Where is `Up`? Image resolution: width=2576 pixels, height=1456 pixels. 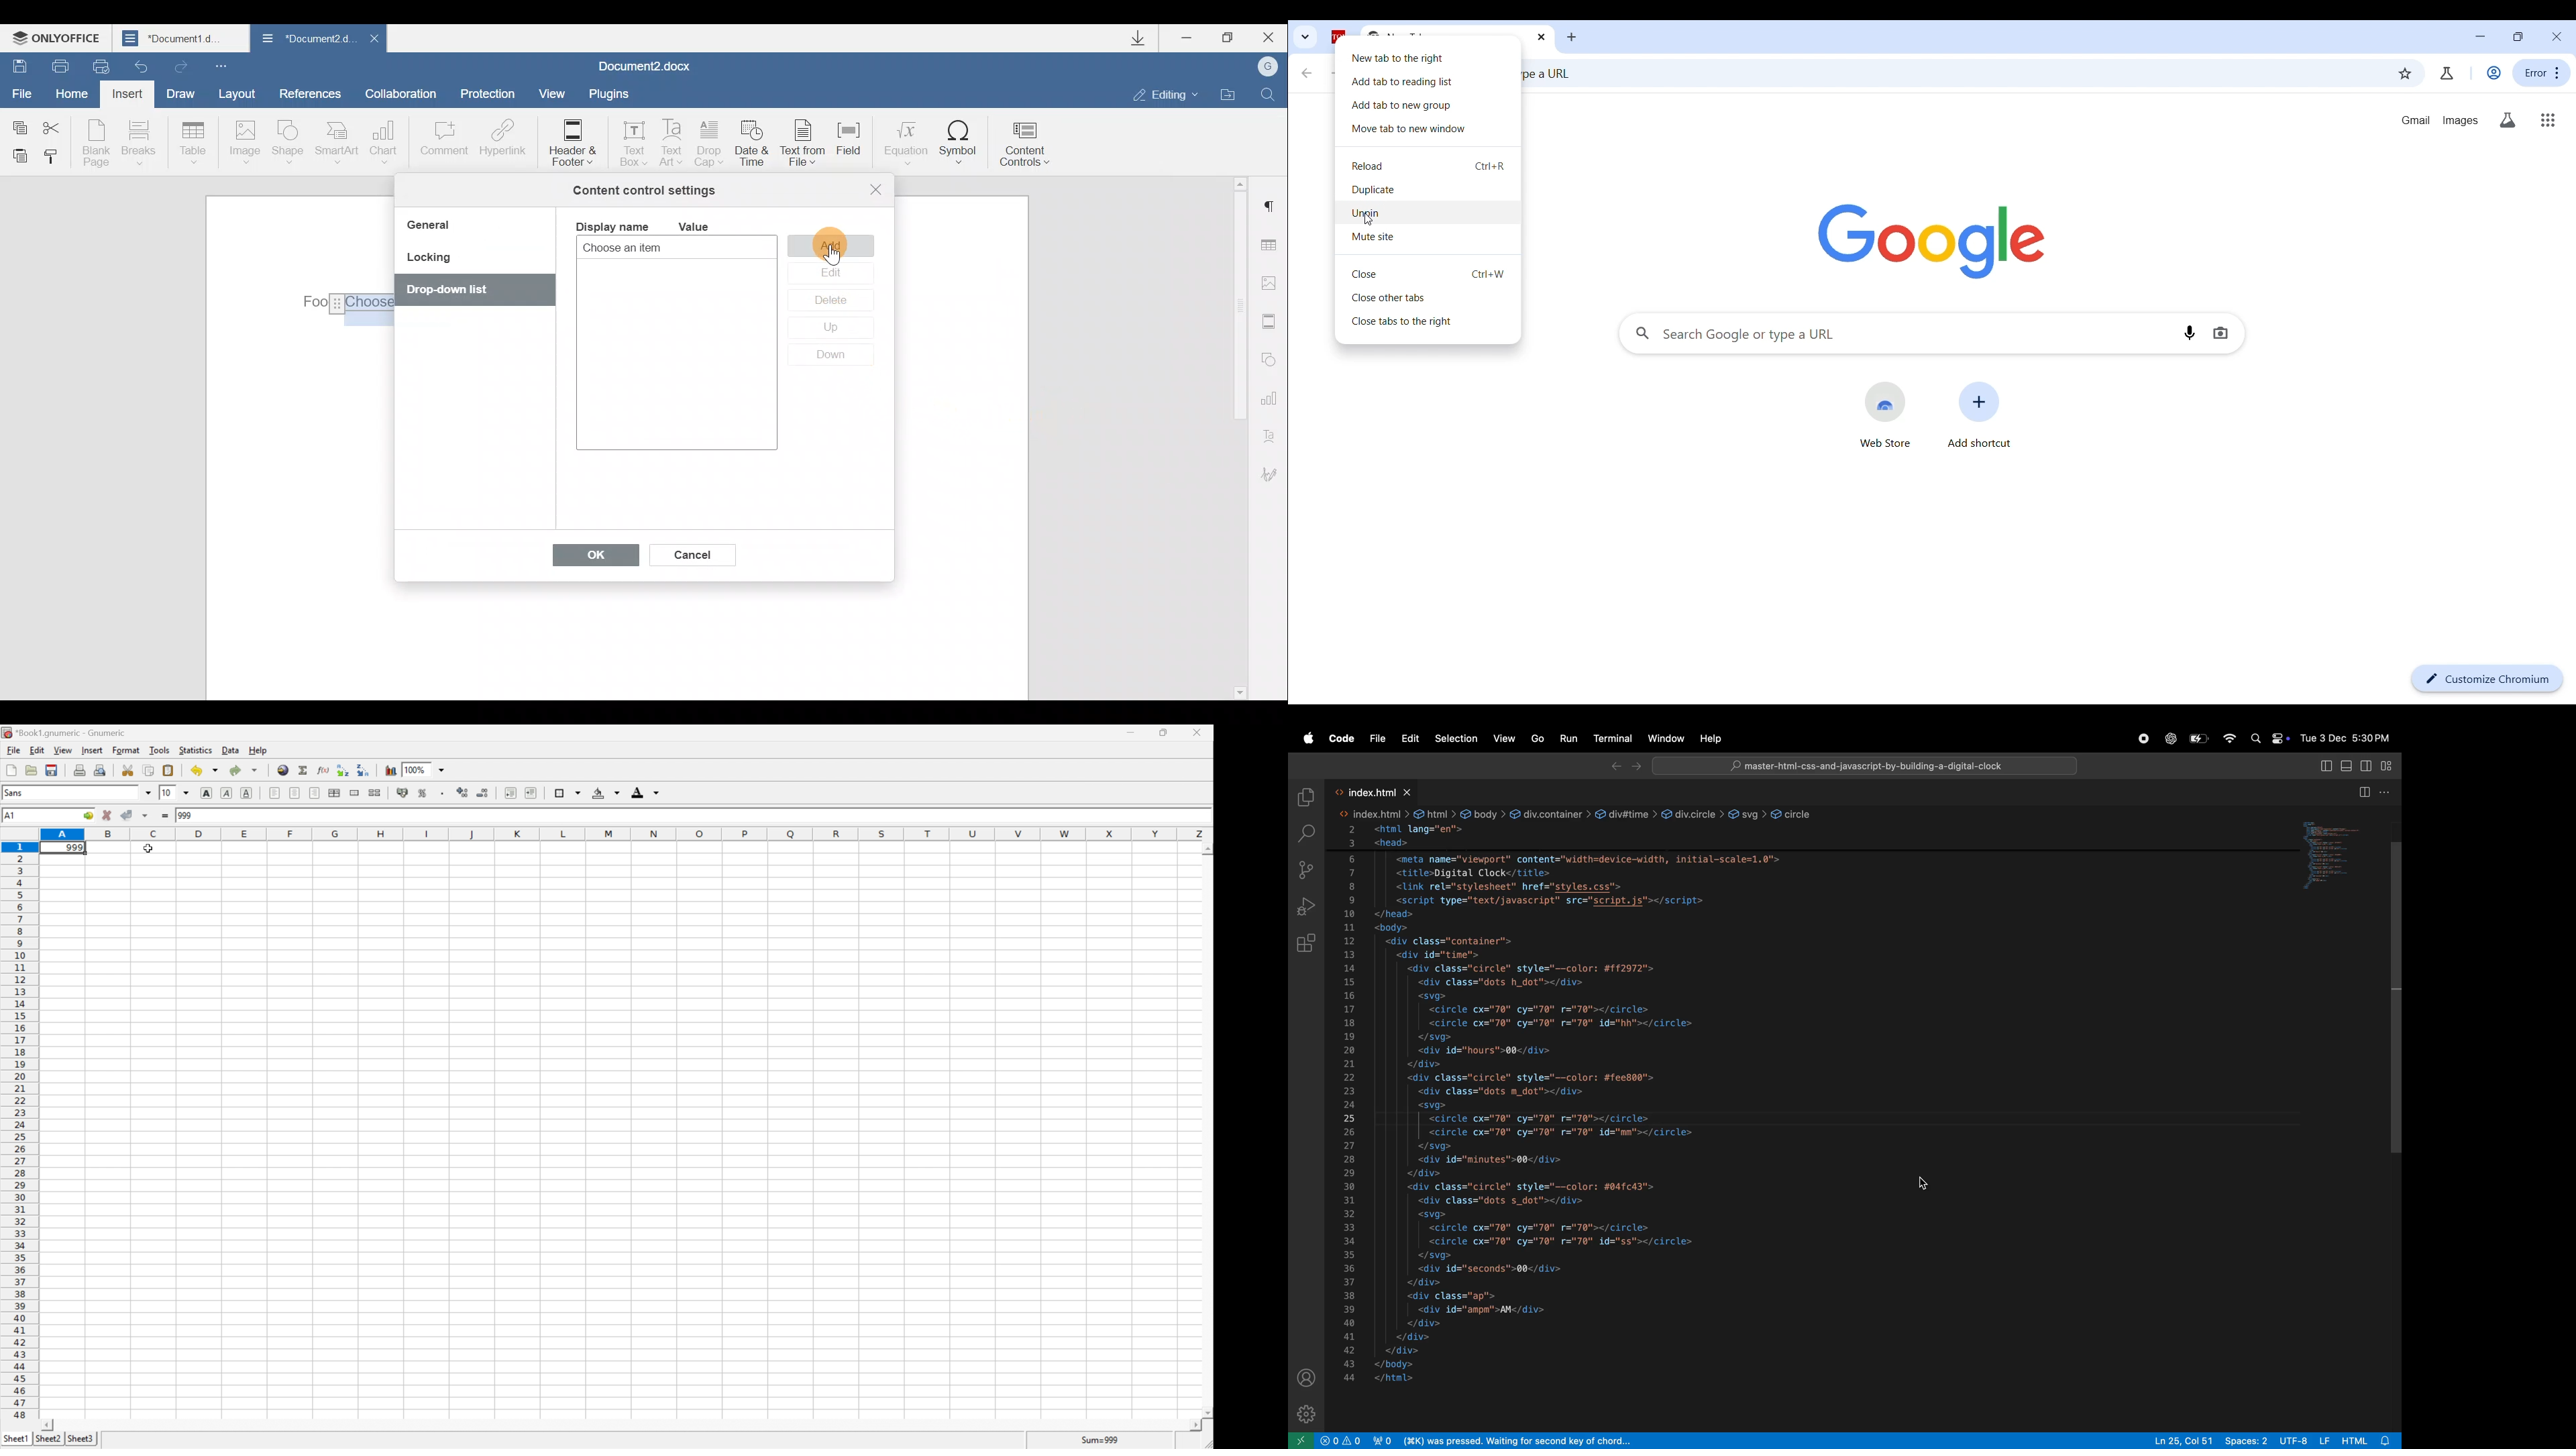
Up is located at coordinates (829, 329).